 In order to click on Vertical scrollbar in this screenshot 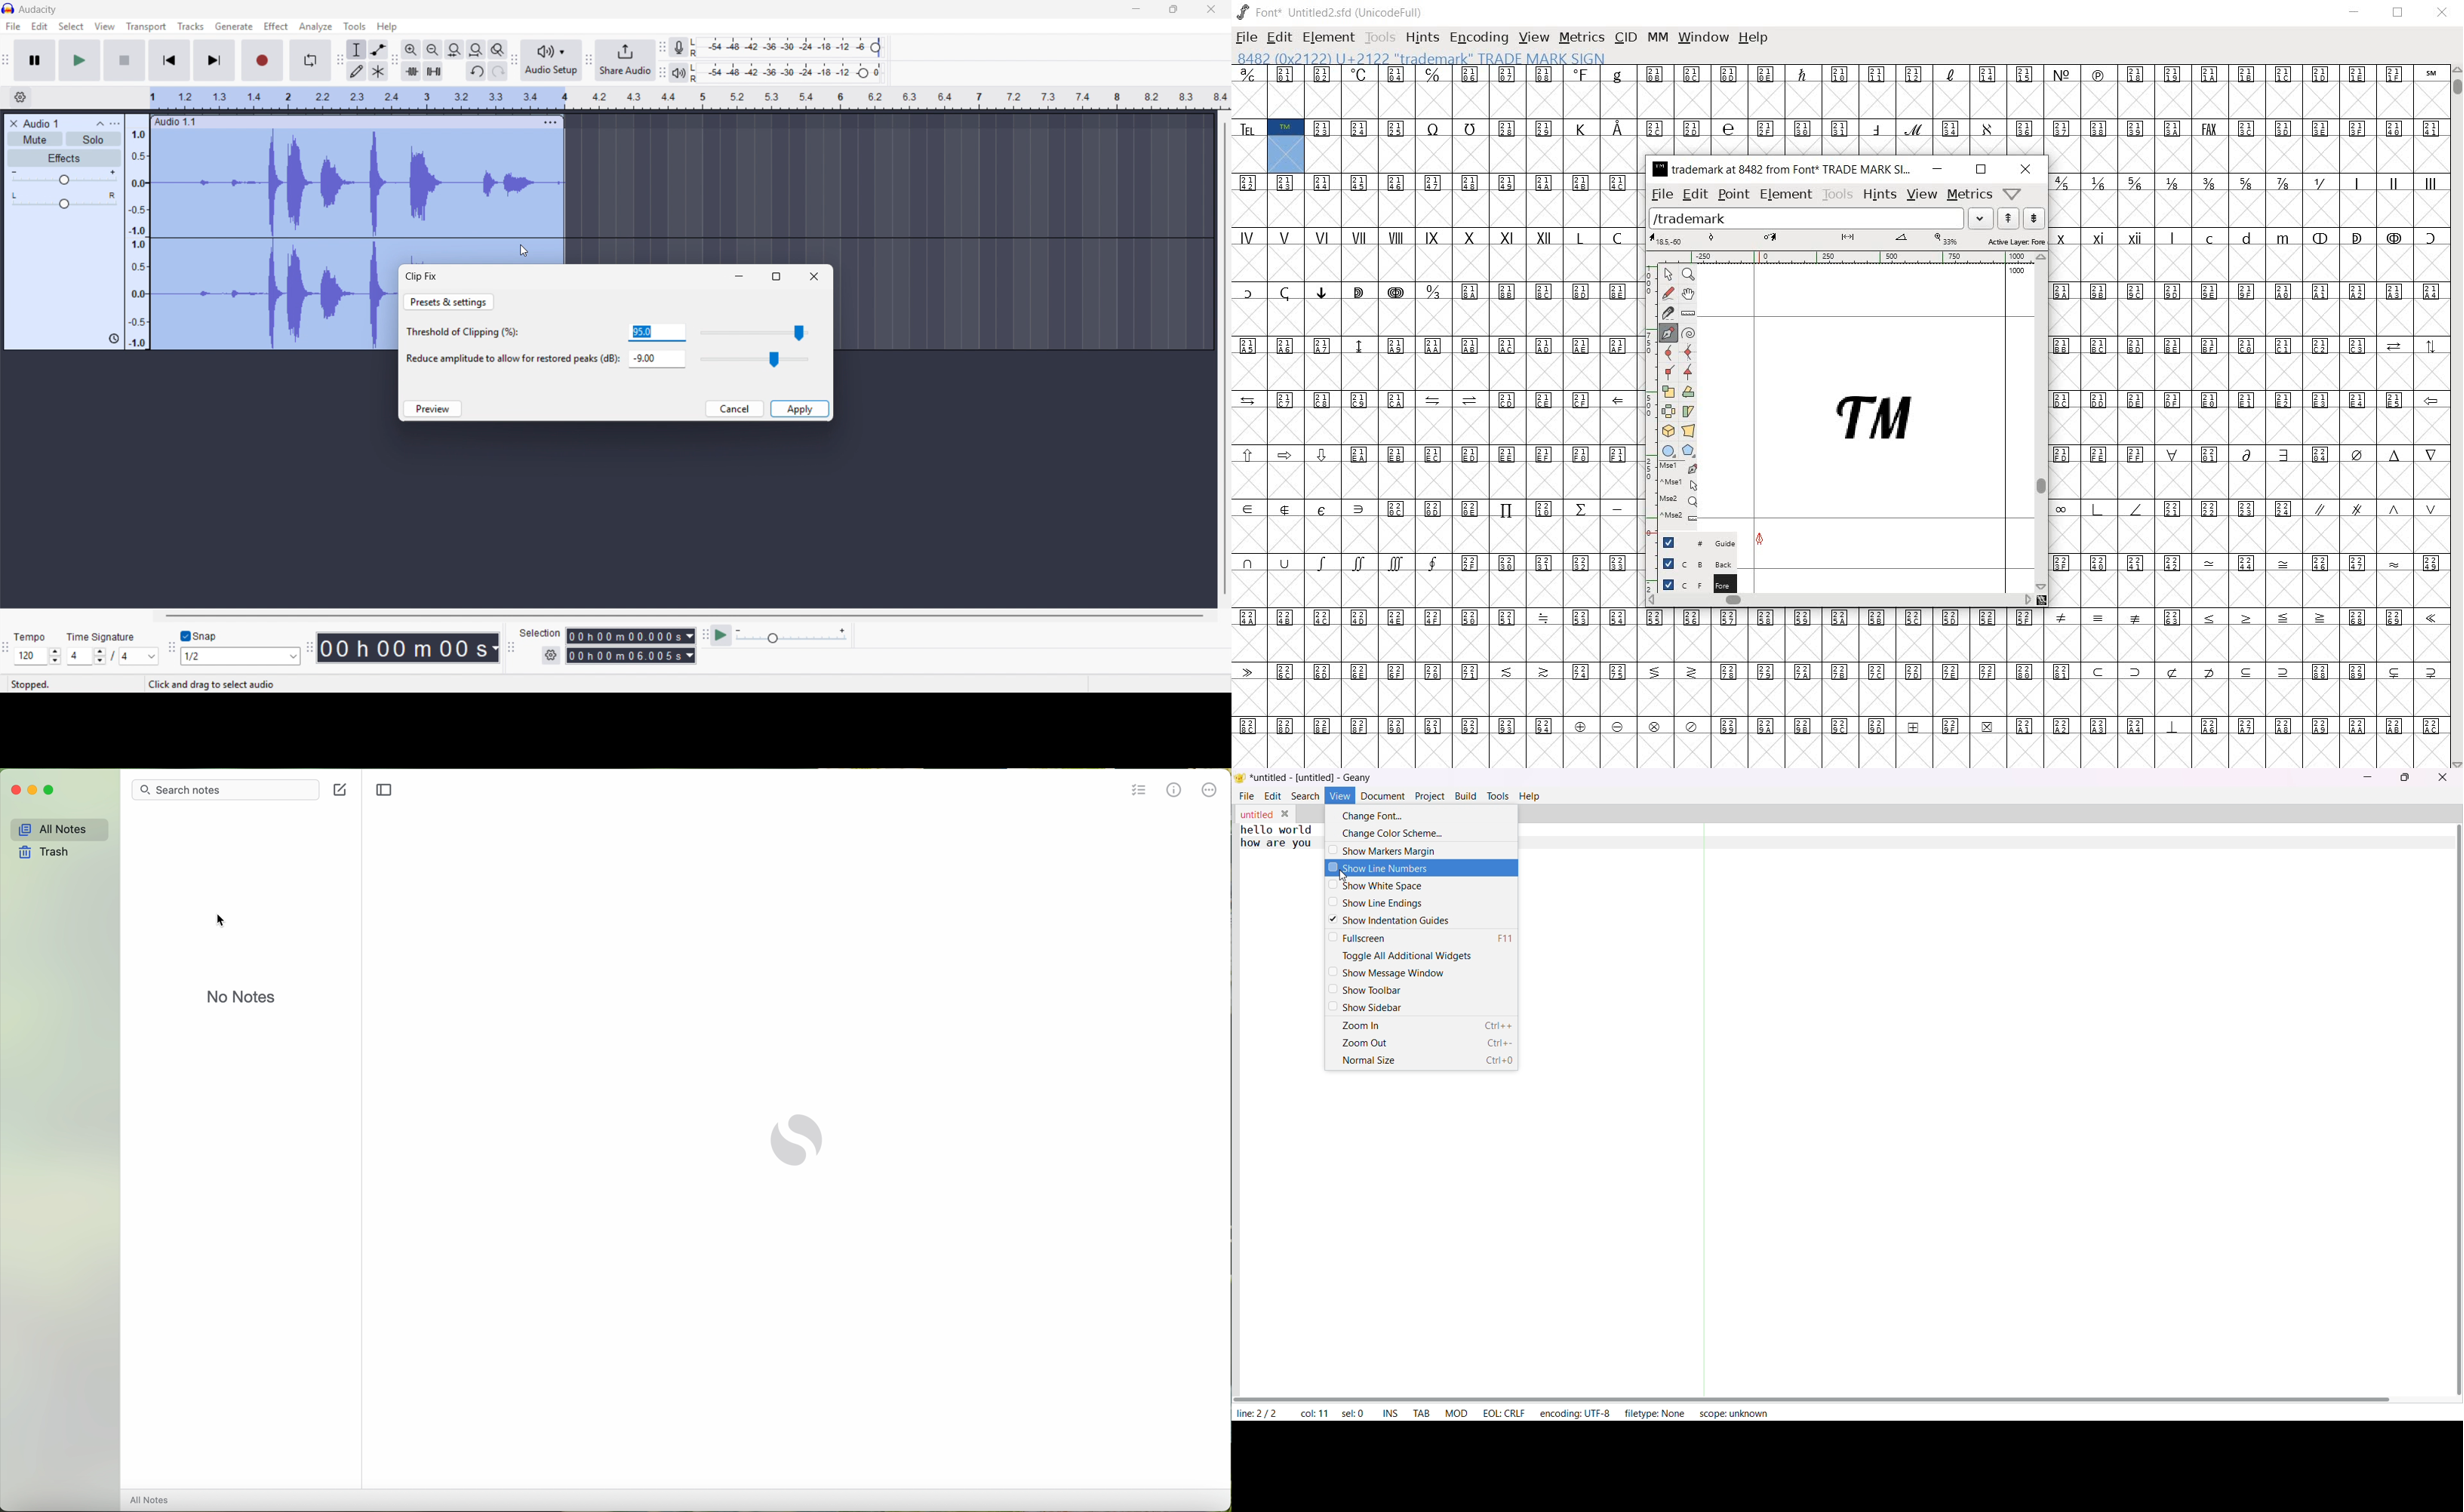, I will do `click(1225, 358)`.